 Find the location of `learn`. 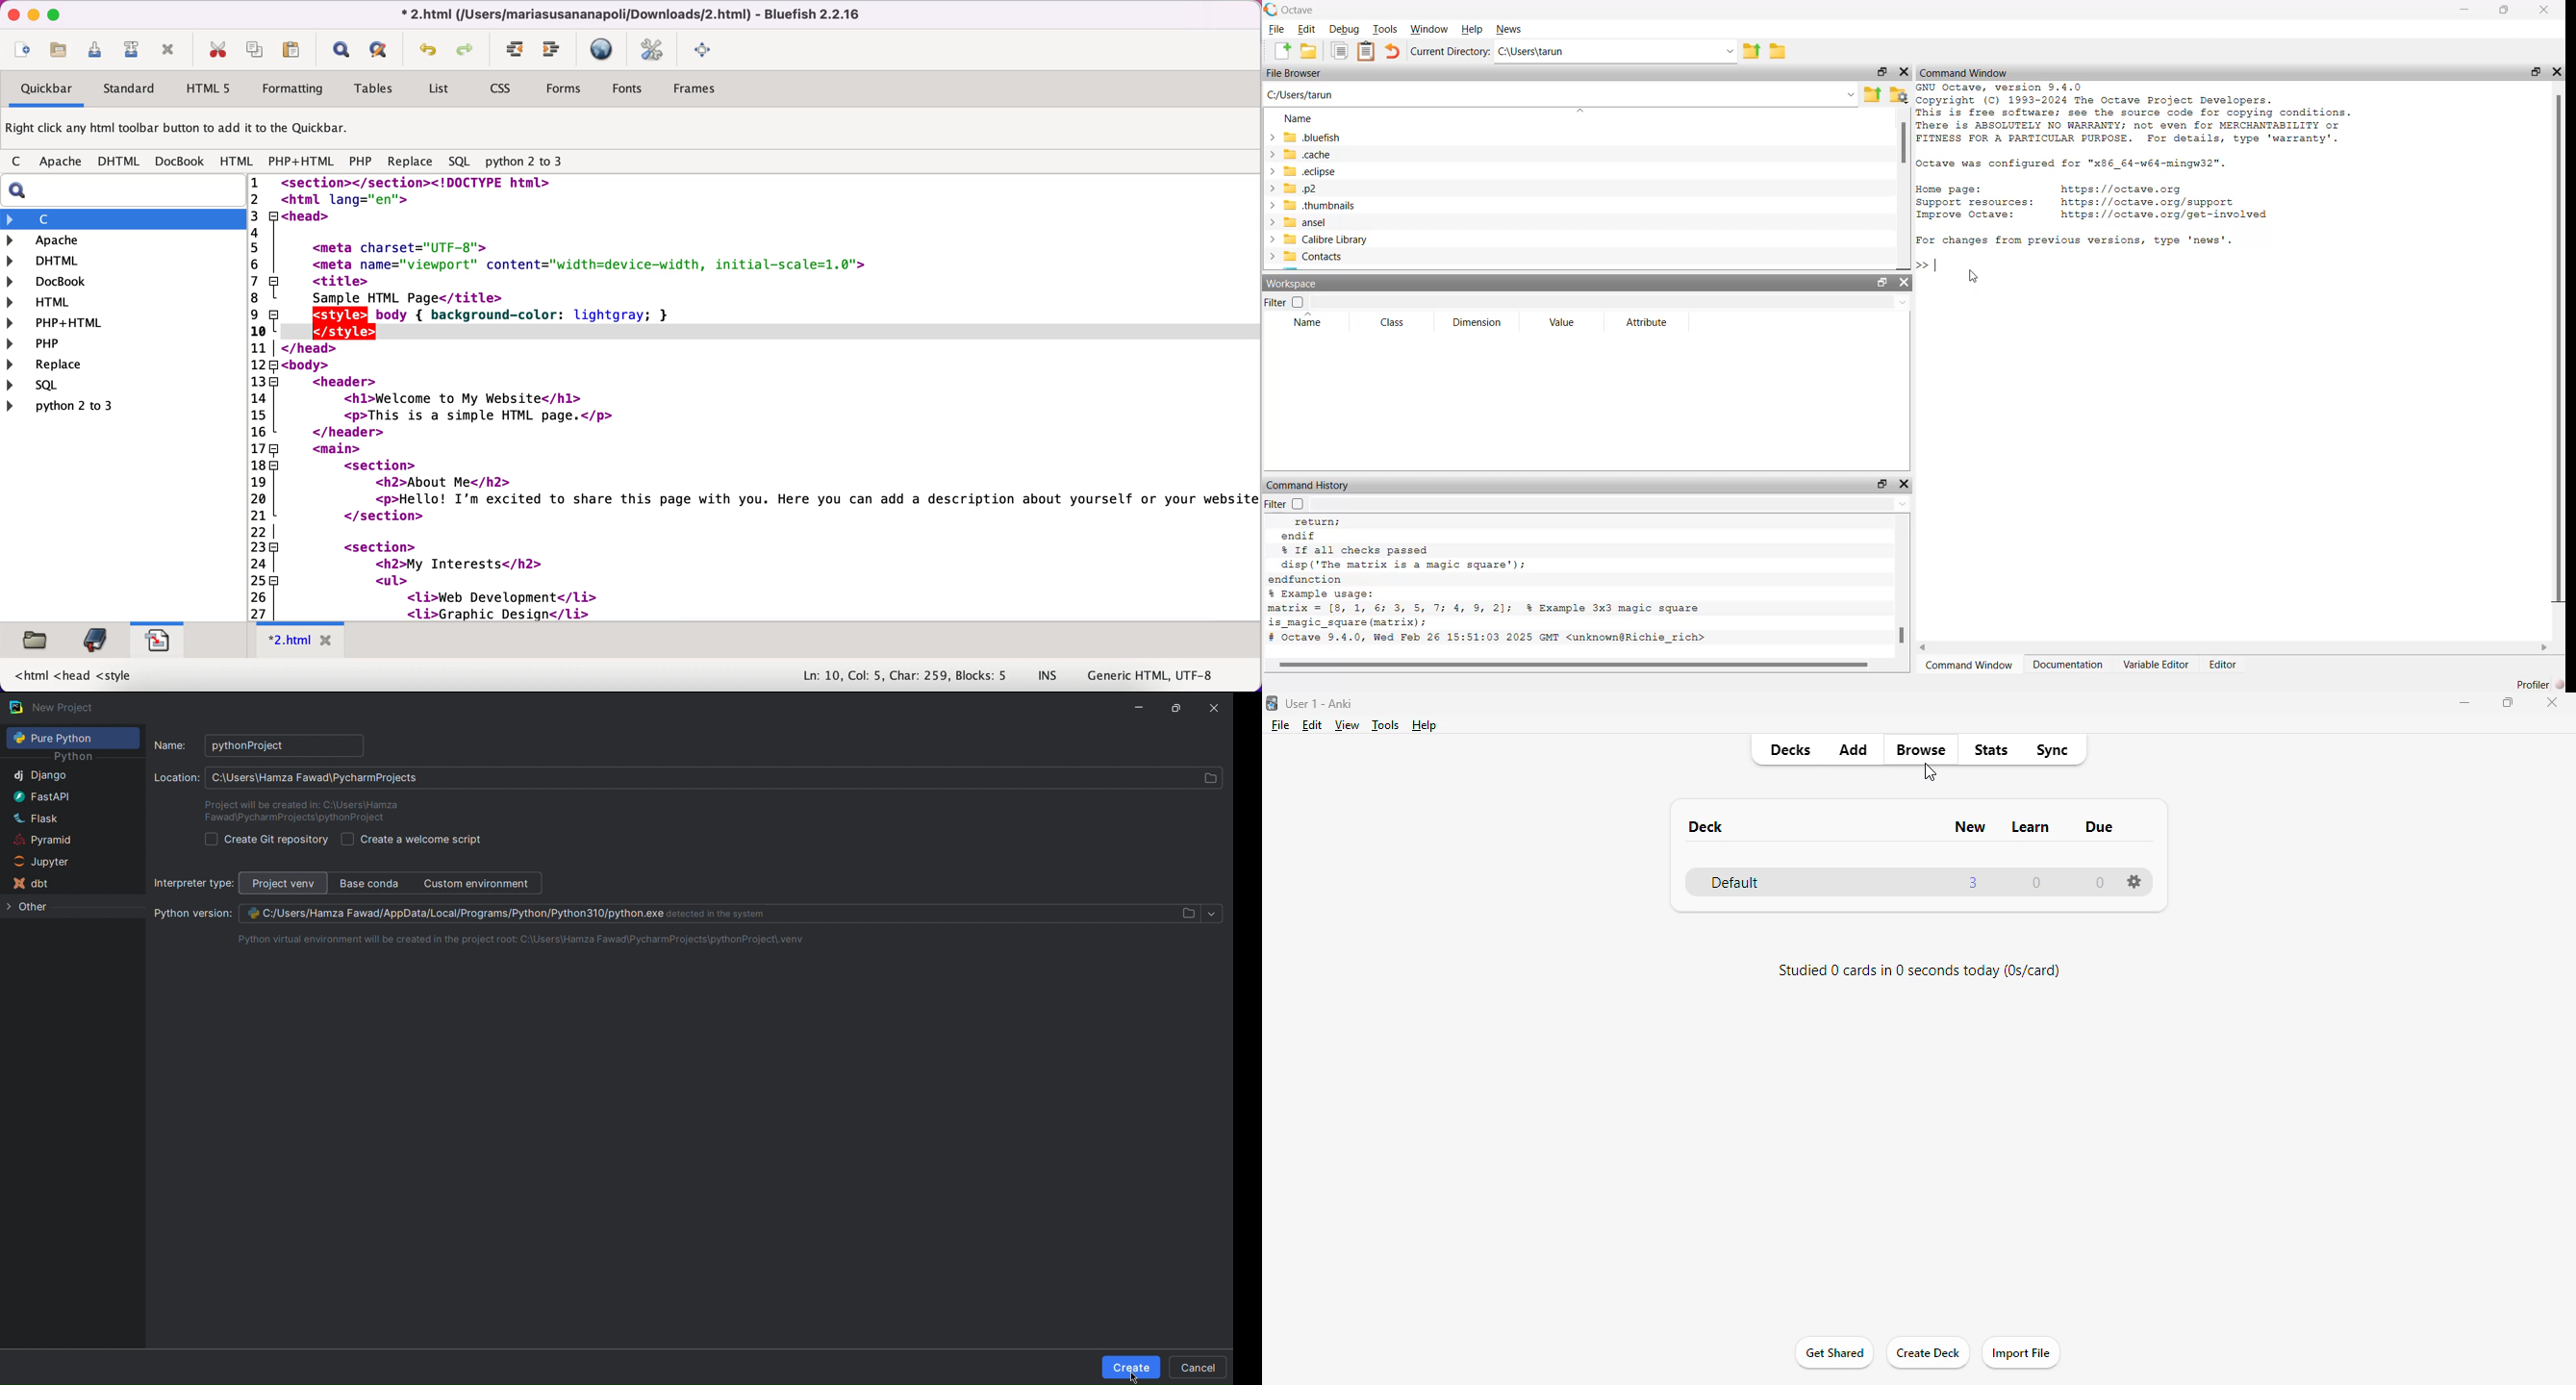

learn is located at coordinates (2033, 826).